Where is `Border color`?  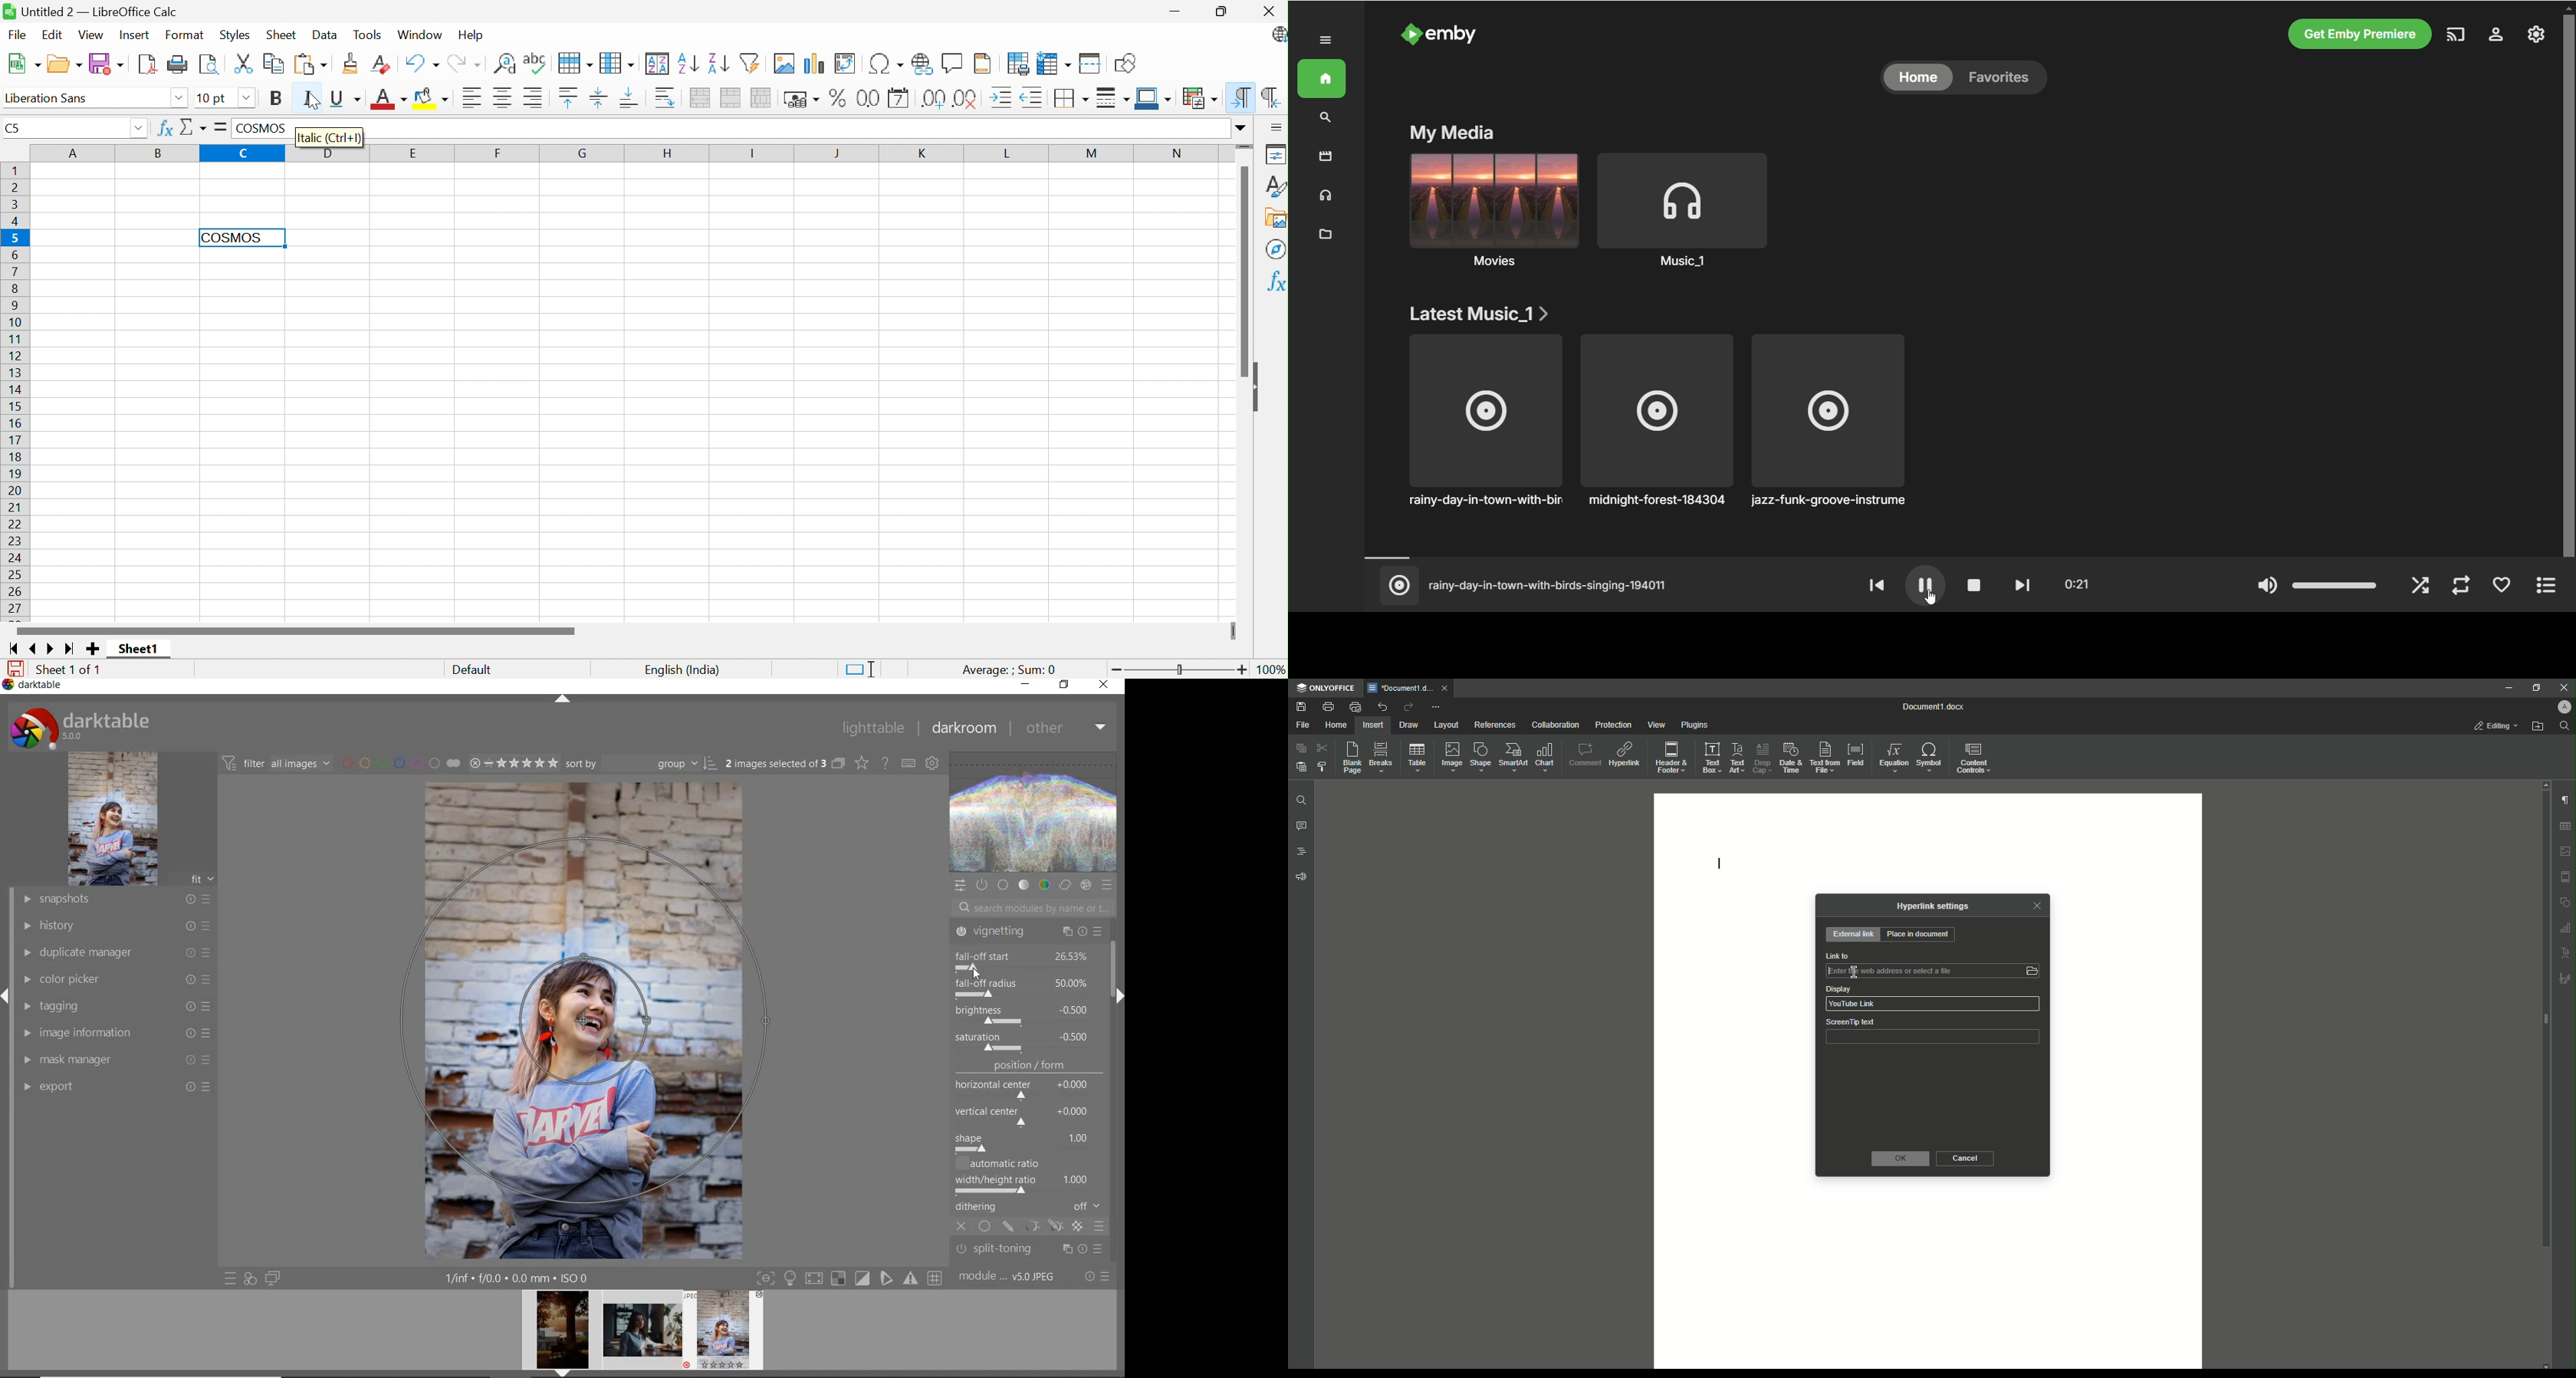 Border color is located at coordinates (1154, 100).